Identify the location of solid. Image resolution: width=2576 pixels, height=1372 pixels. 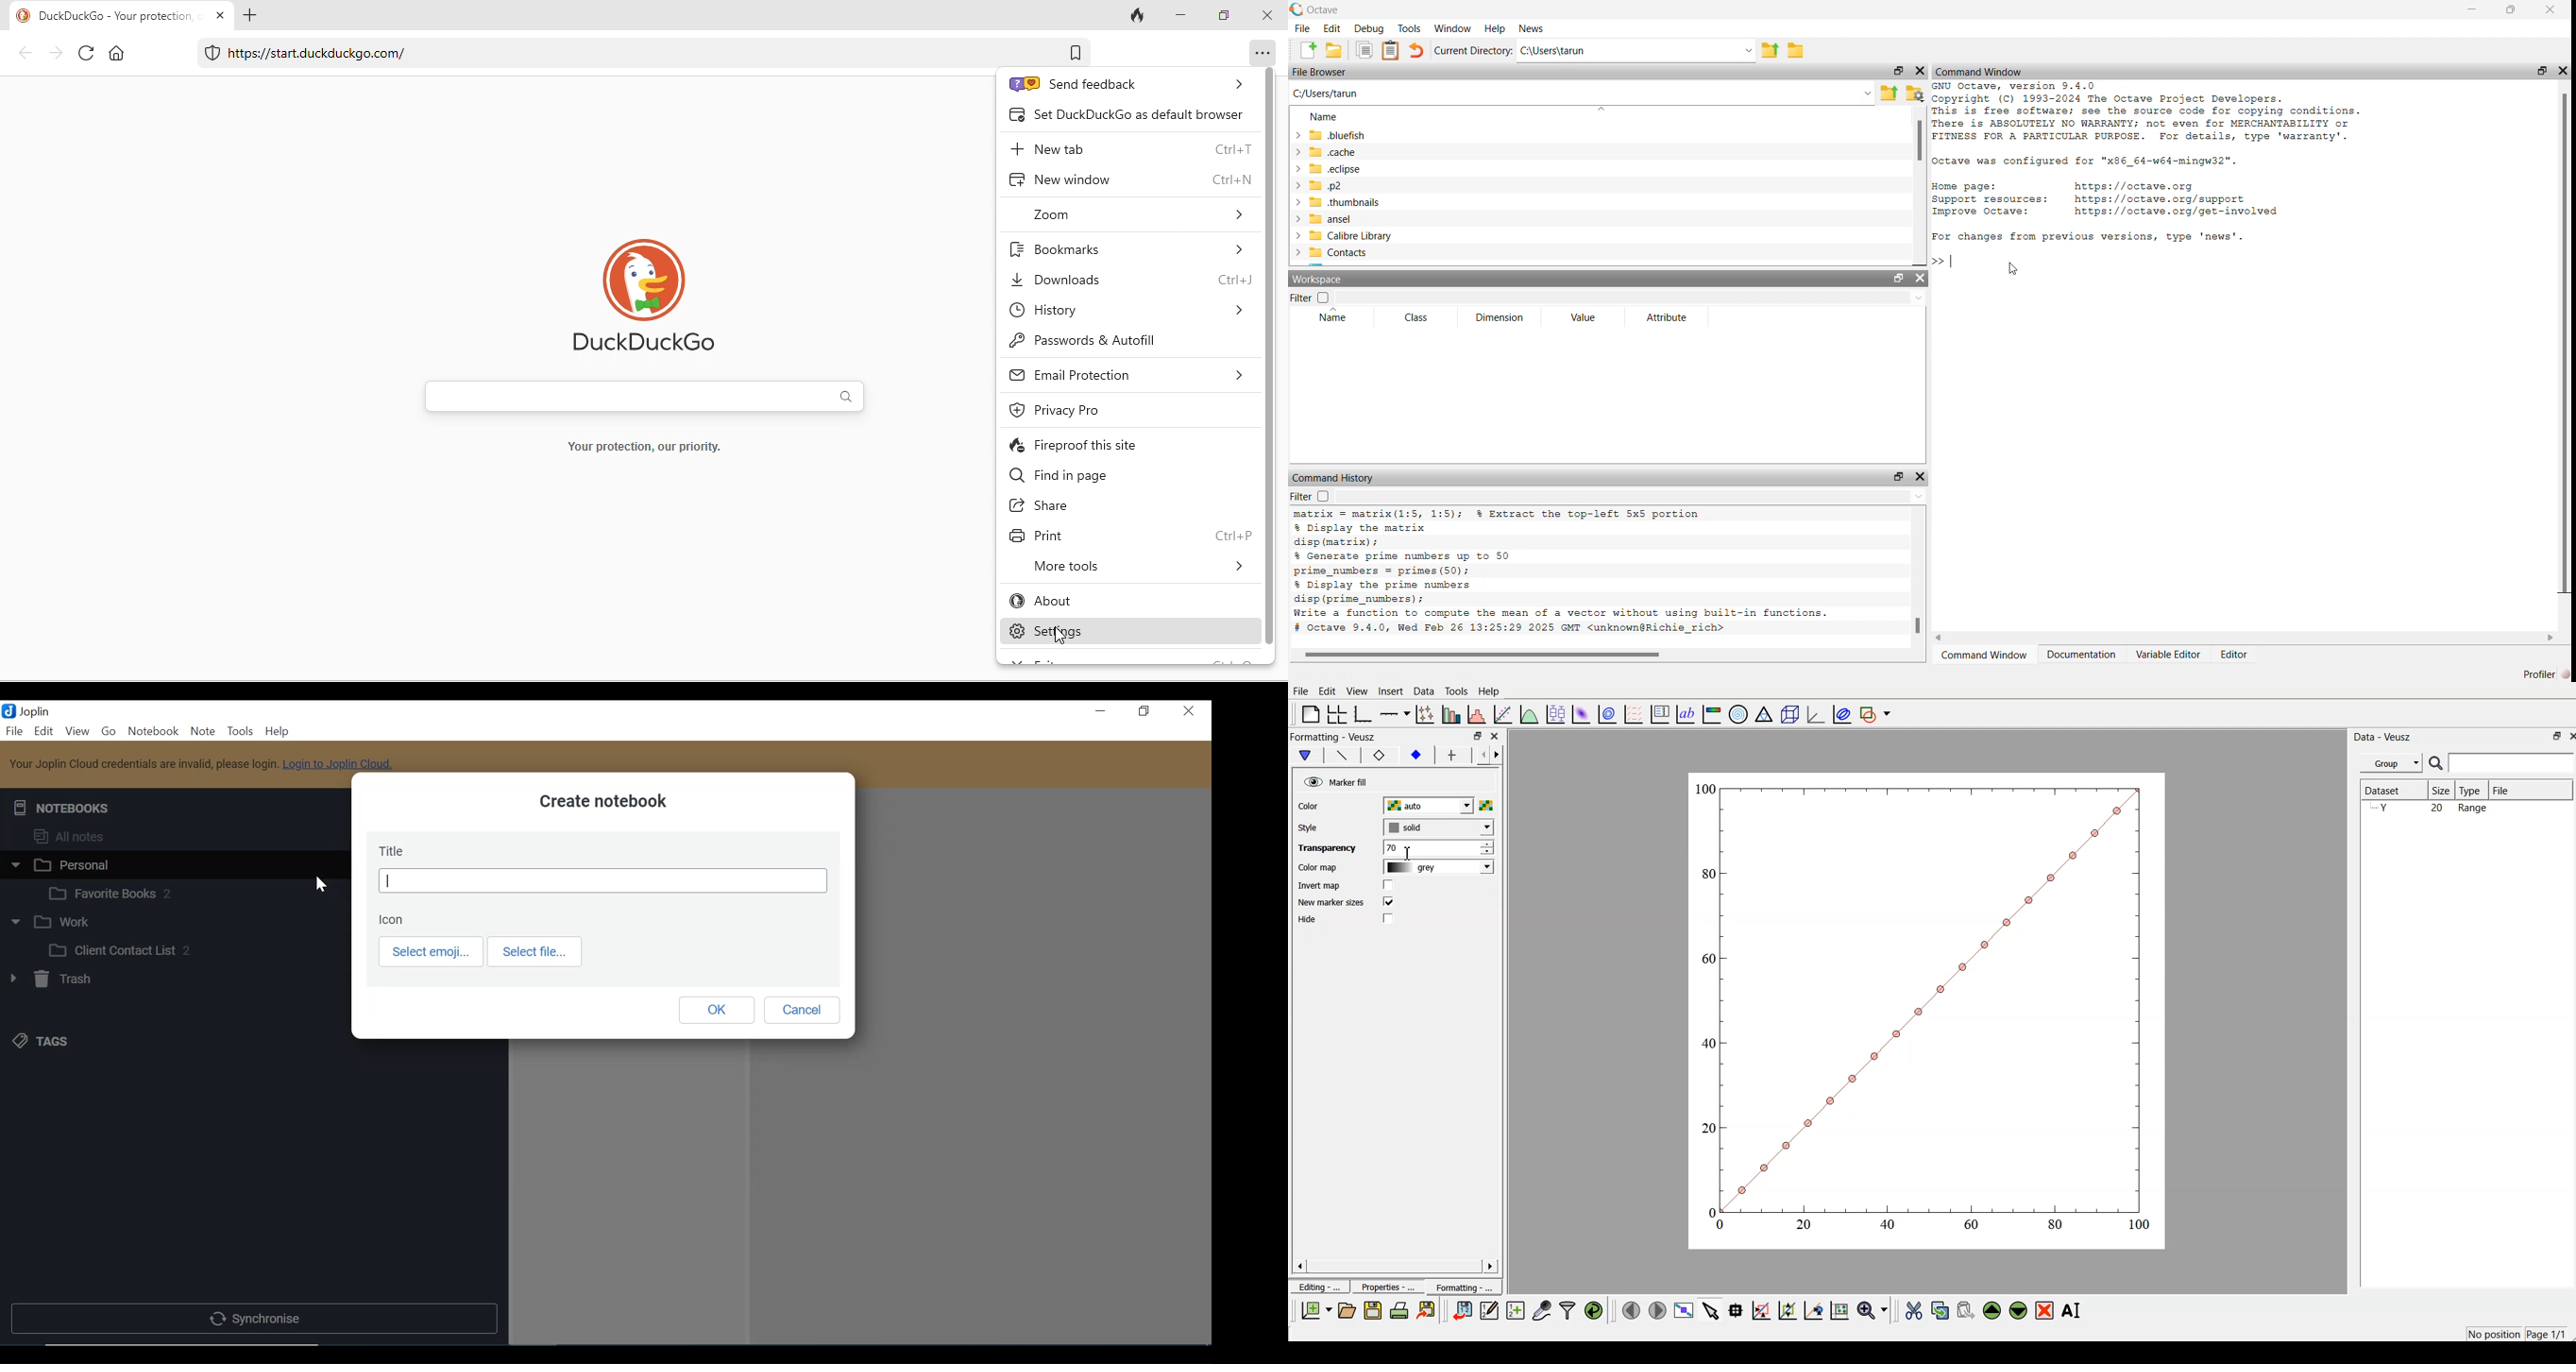
(1436, 827).